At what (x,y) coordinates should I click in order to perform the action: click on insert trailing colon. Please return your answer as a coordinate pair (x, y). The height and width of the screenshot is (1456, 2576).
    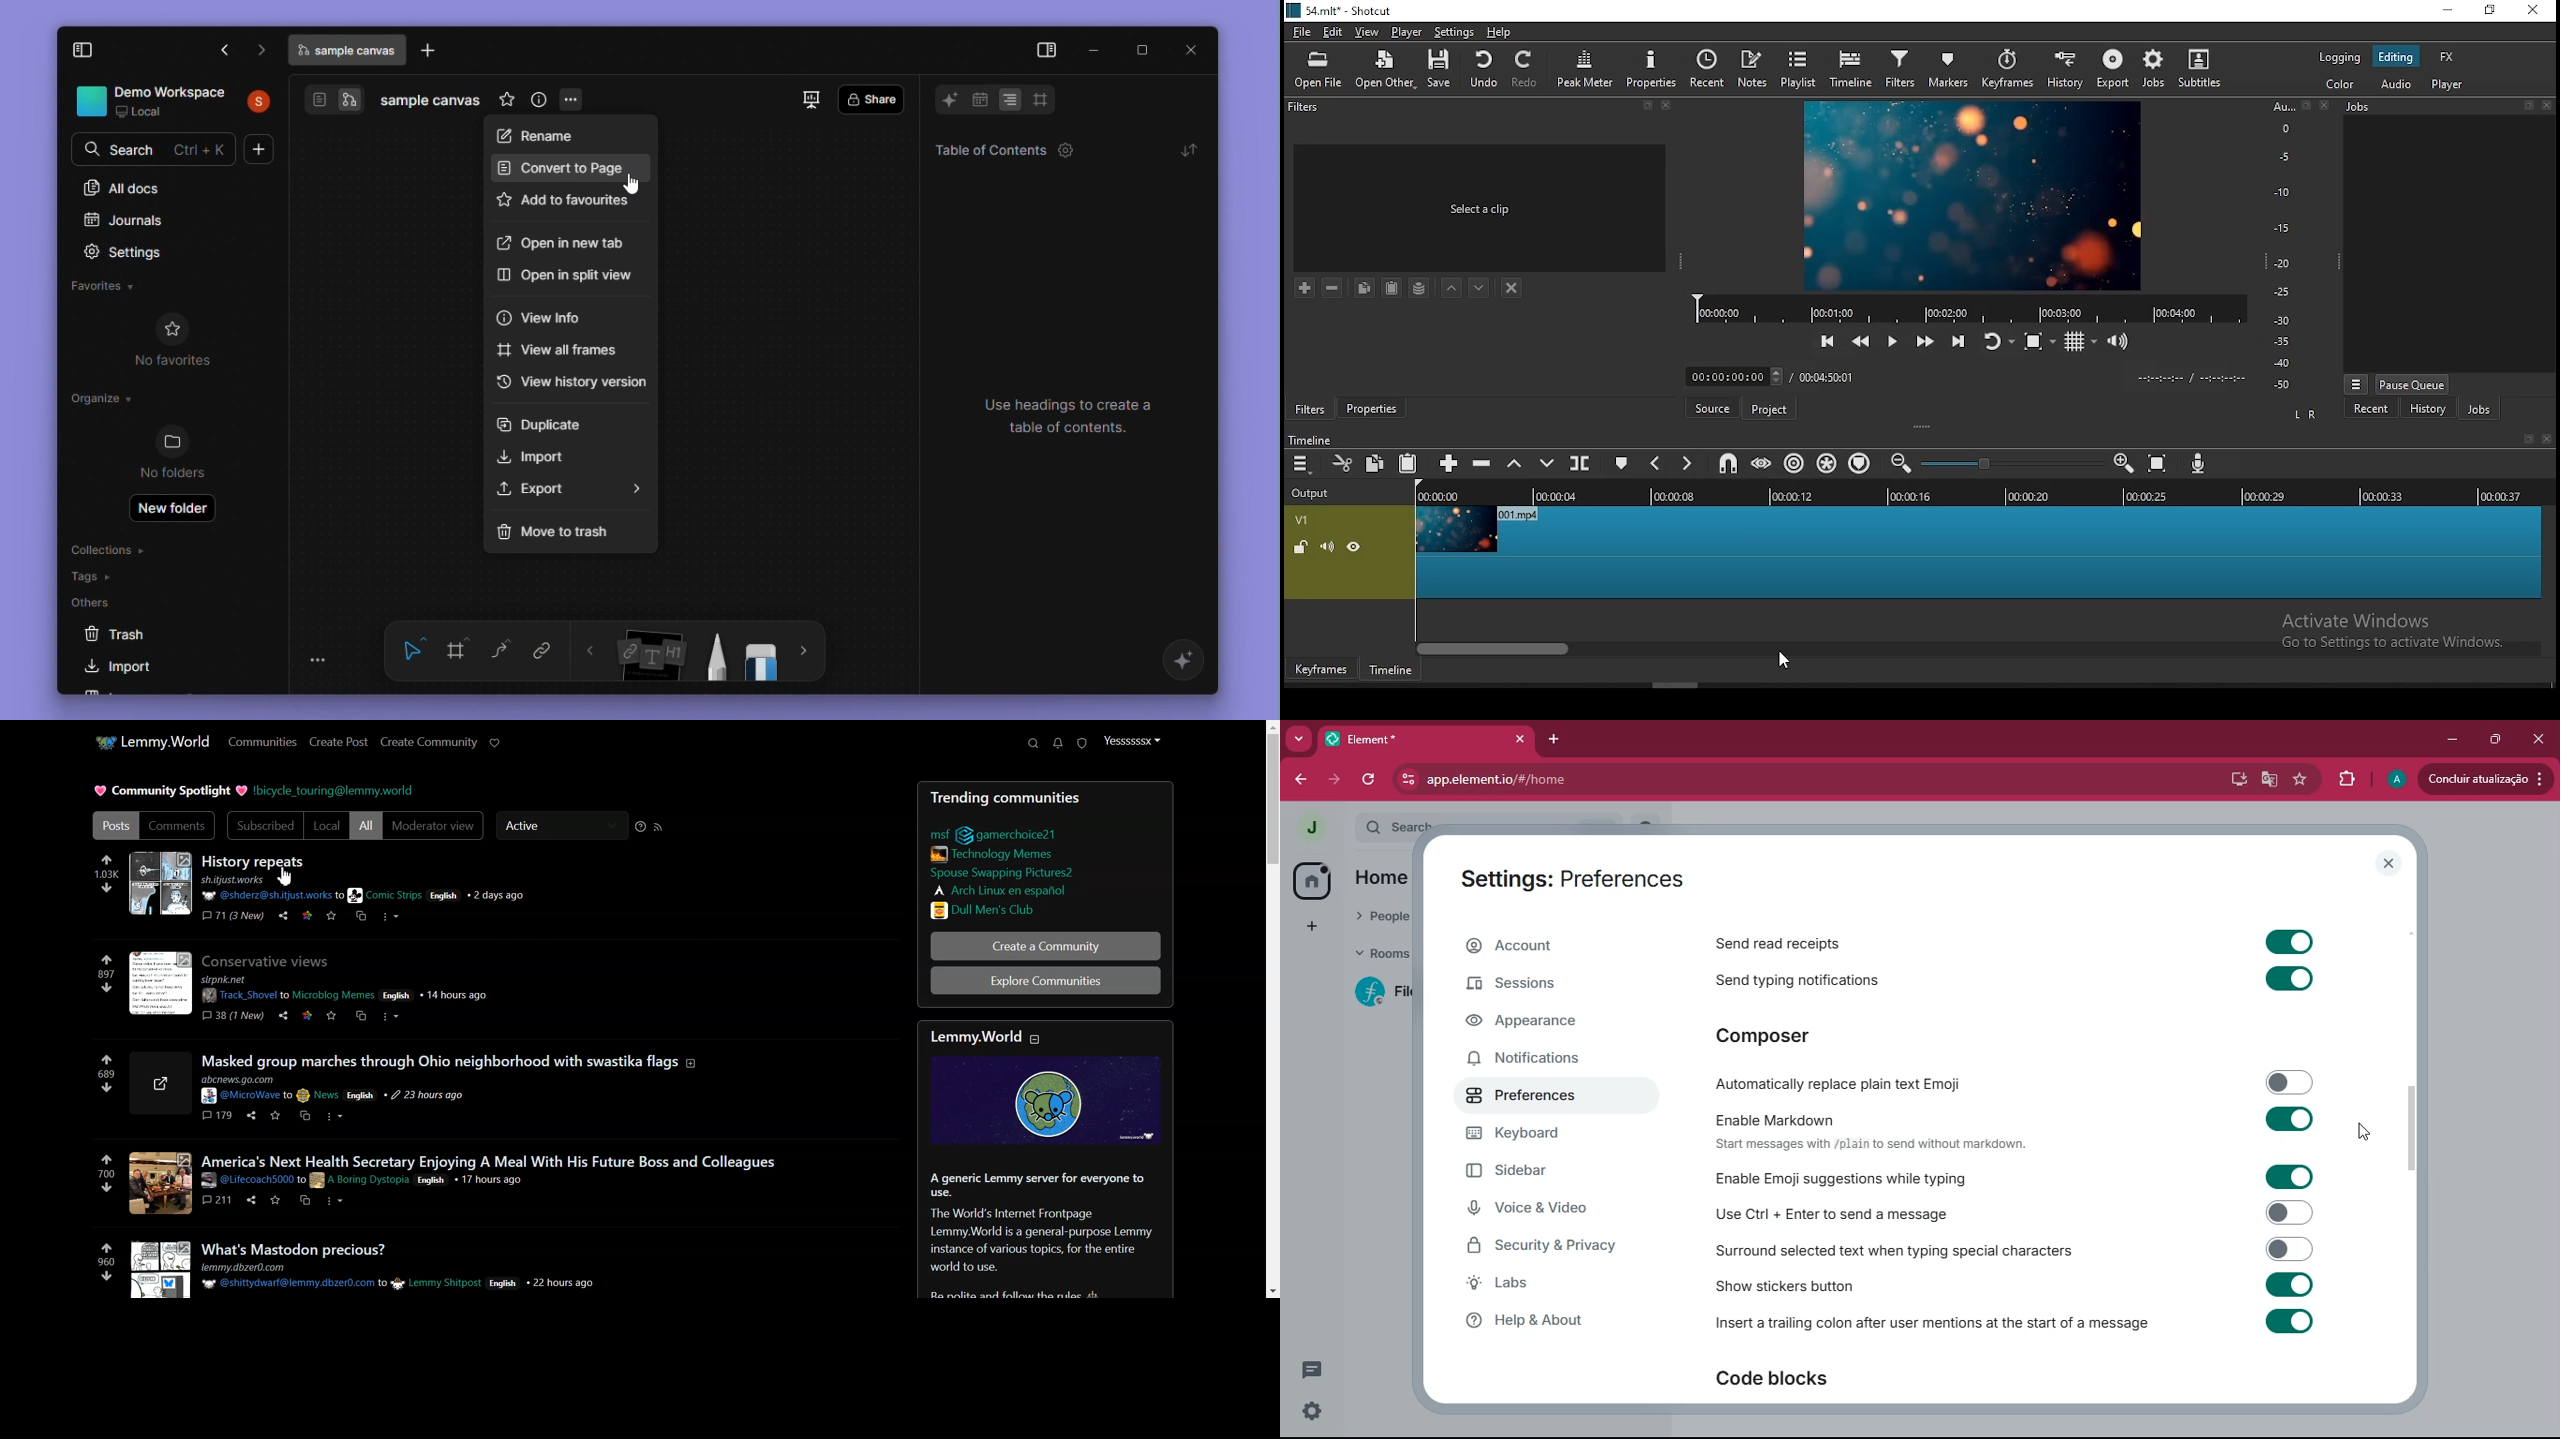
    Looking at the image, I should click on (1933, 1325).